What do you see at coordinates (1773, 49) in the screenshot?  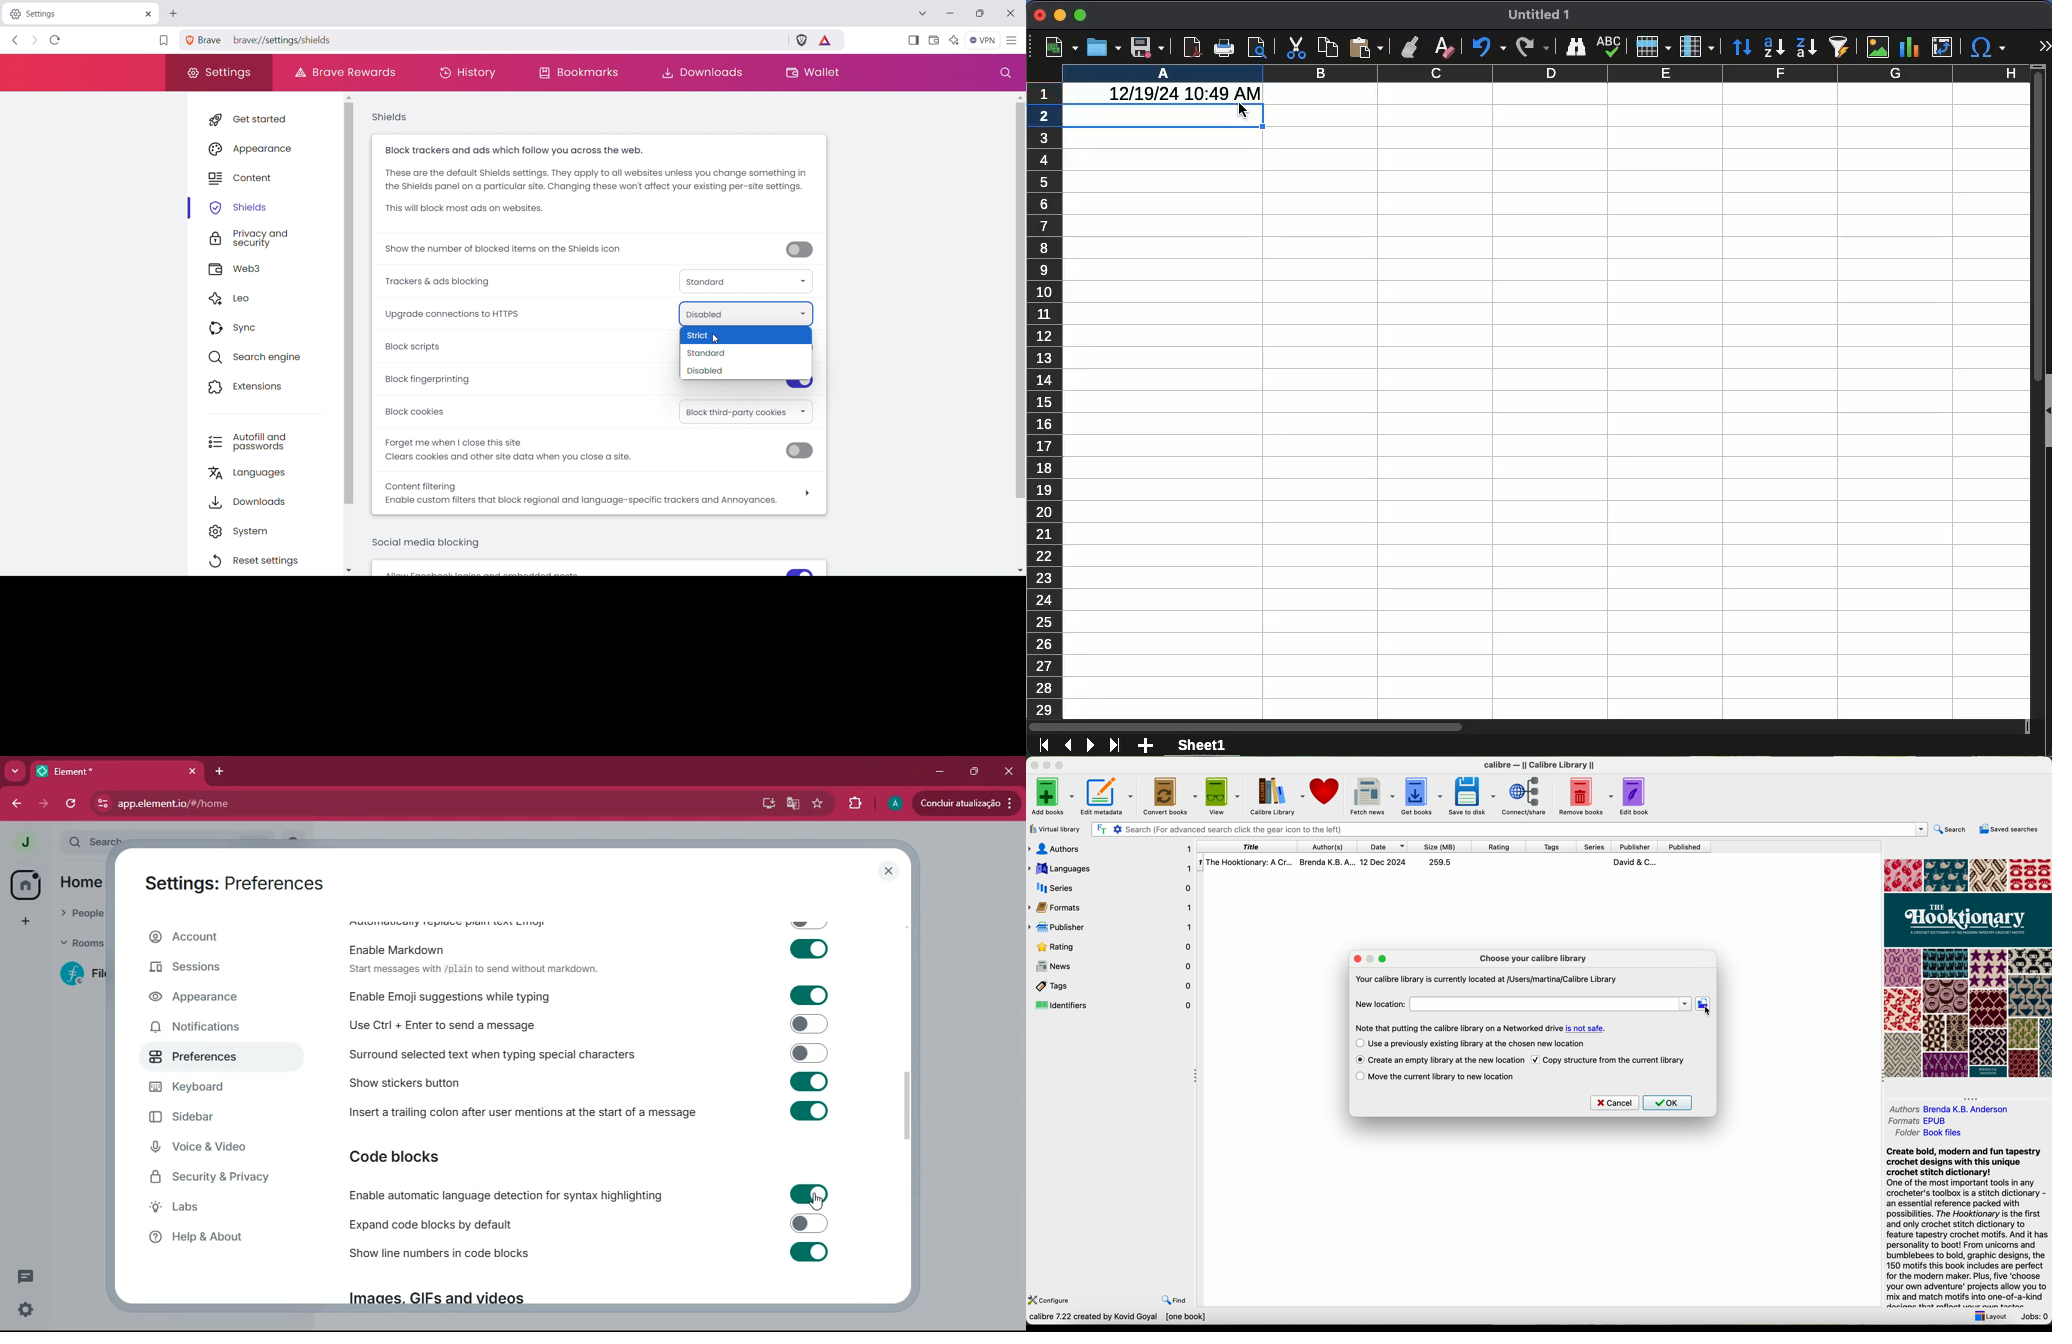 I see `ascending` at bounding box center [1773, 49].